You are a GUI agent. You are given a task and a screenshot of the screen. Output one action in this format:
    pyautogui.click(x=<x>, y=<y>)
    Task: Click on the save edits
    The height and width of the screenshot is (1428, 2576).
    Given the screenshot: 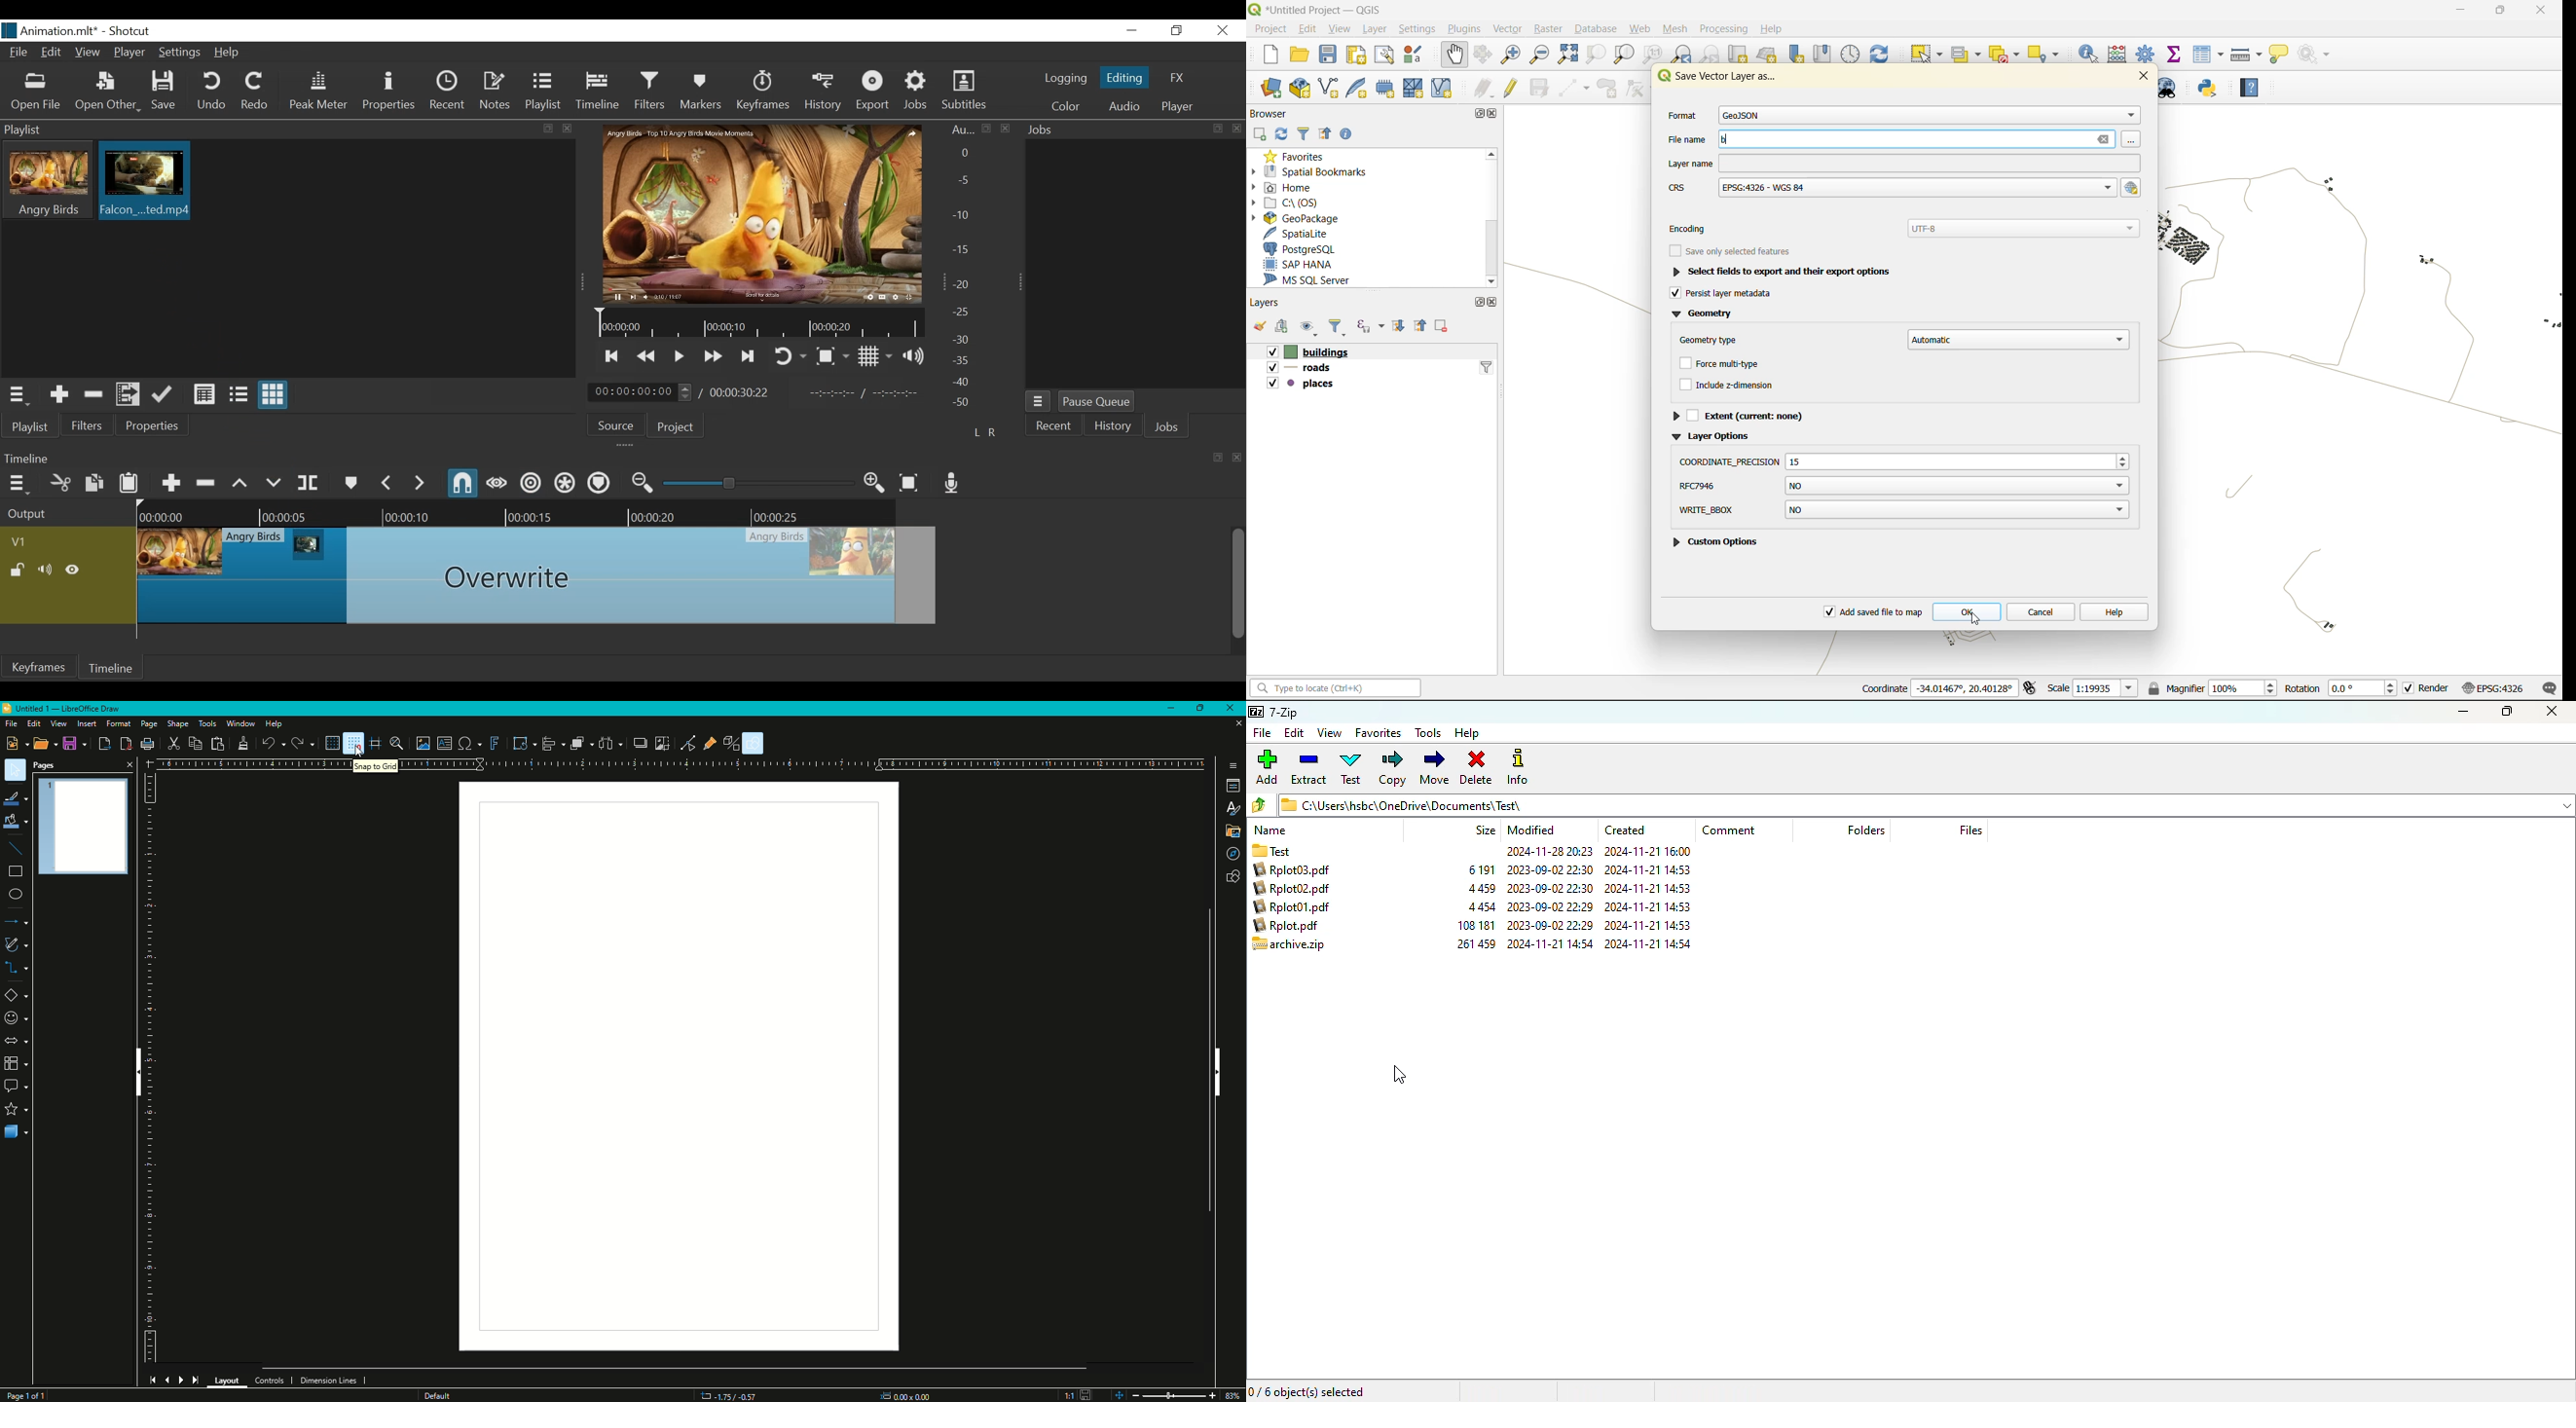 What is the action you would take?
    pyautogui.click(x=1539, y=86)
    